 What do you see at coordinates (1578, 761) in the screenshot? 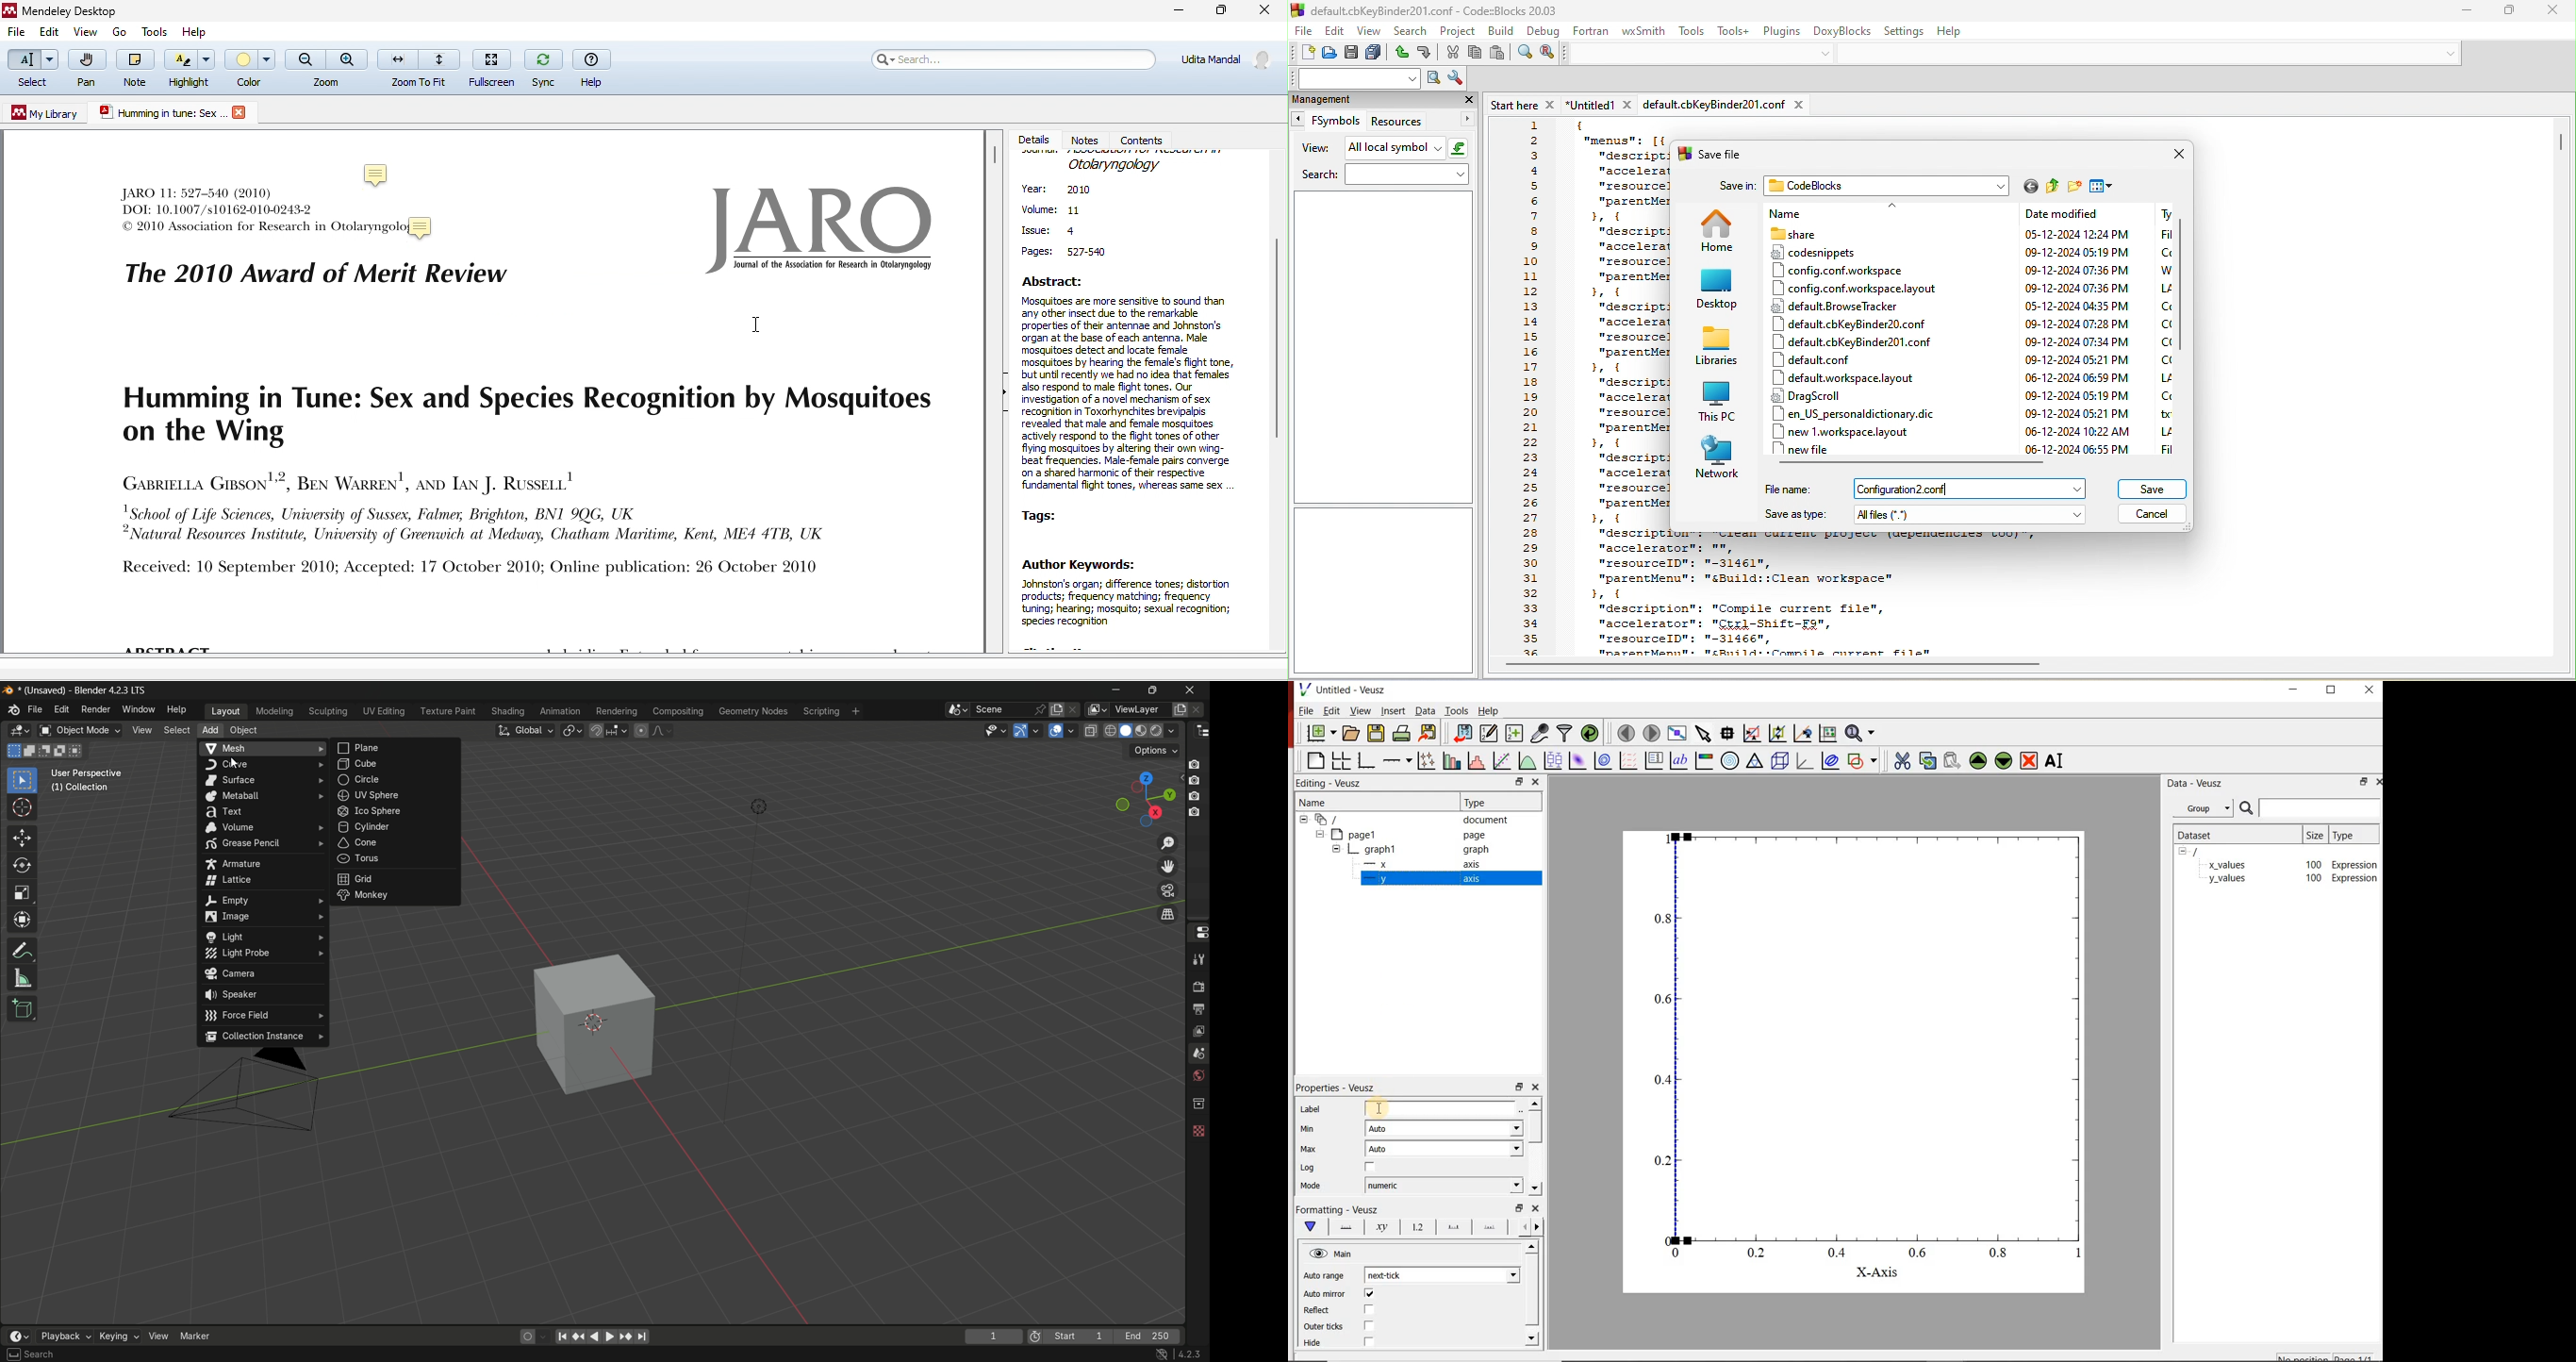
I see `plot 2d dataset as an image` at bounding box center [1578, 761].